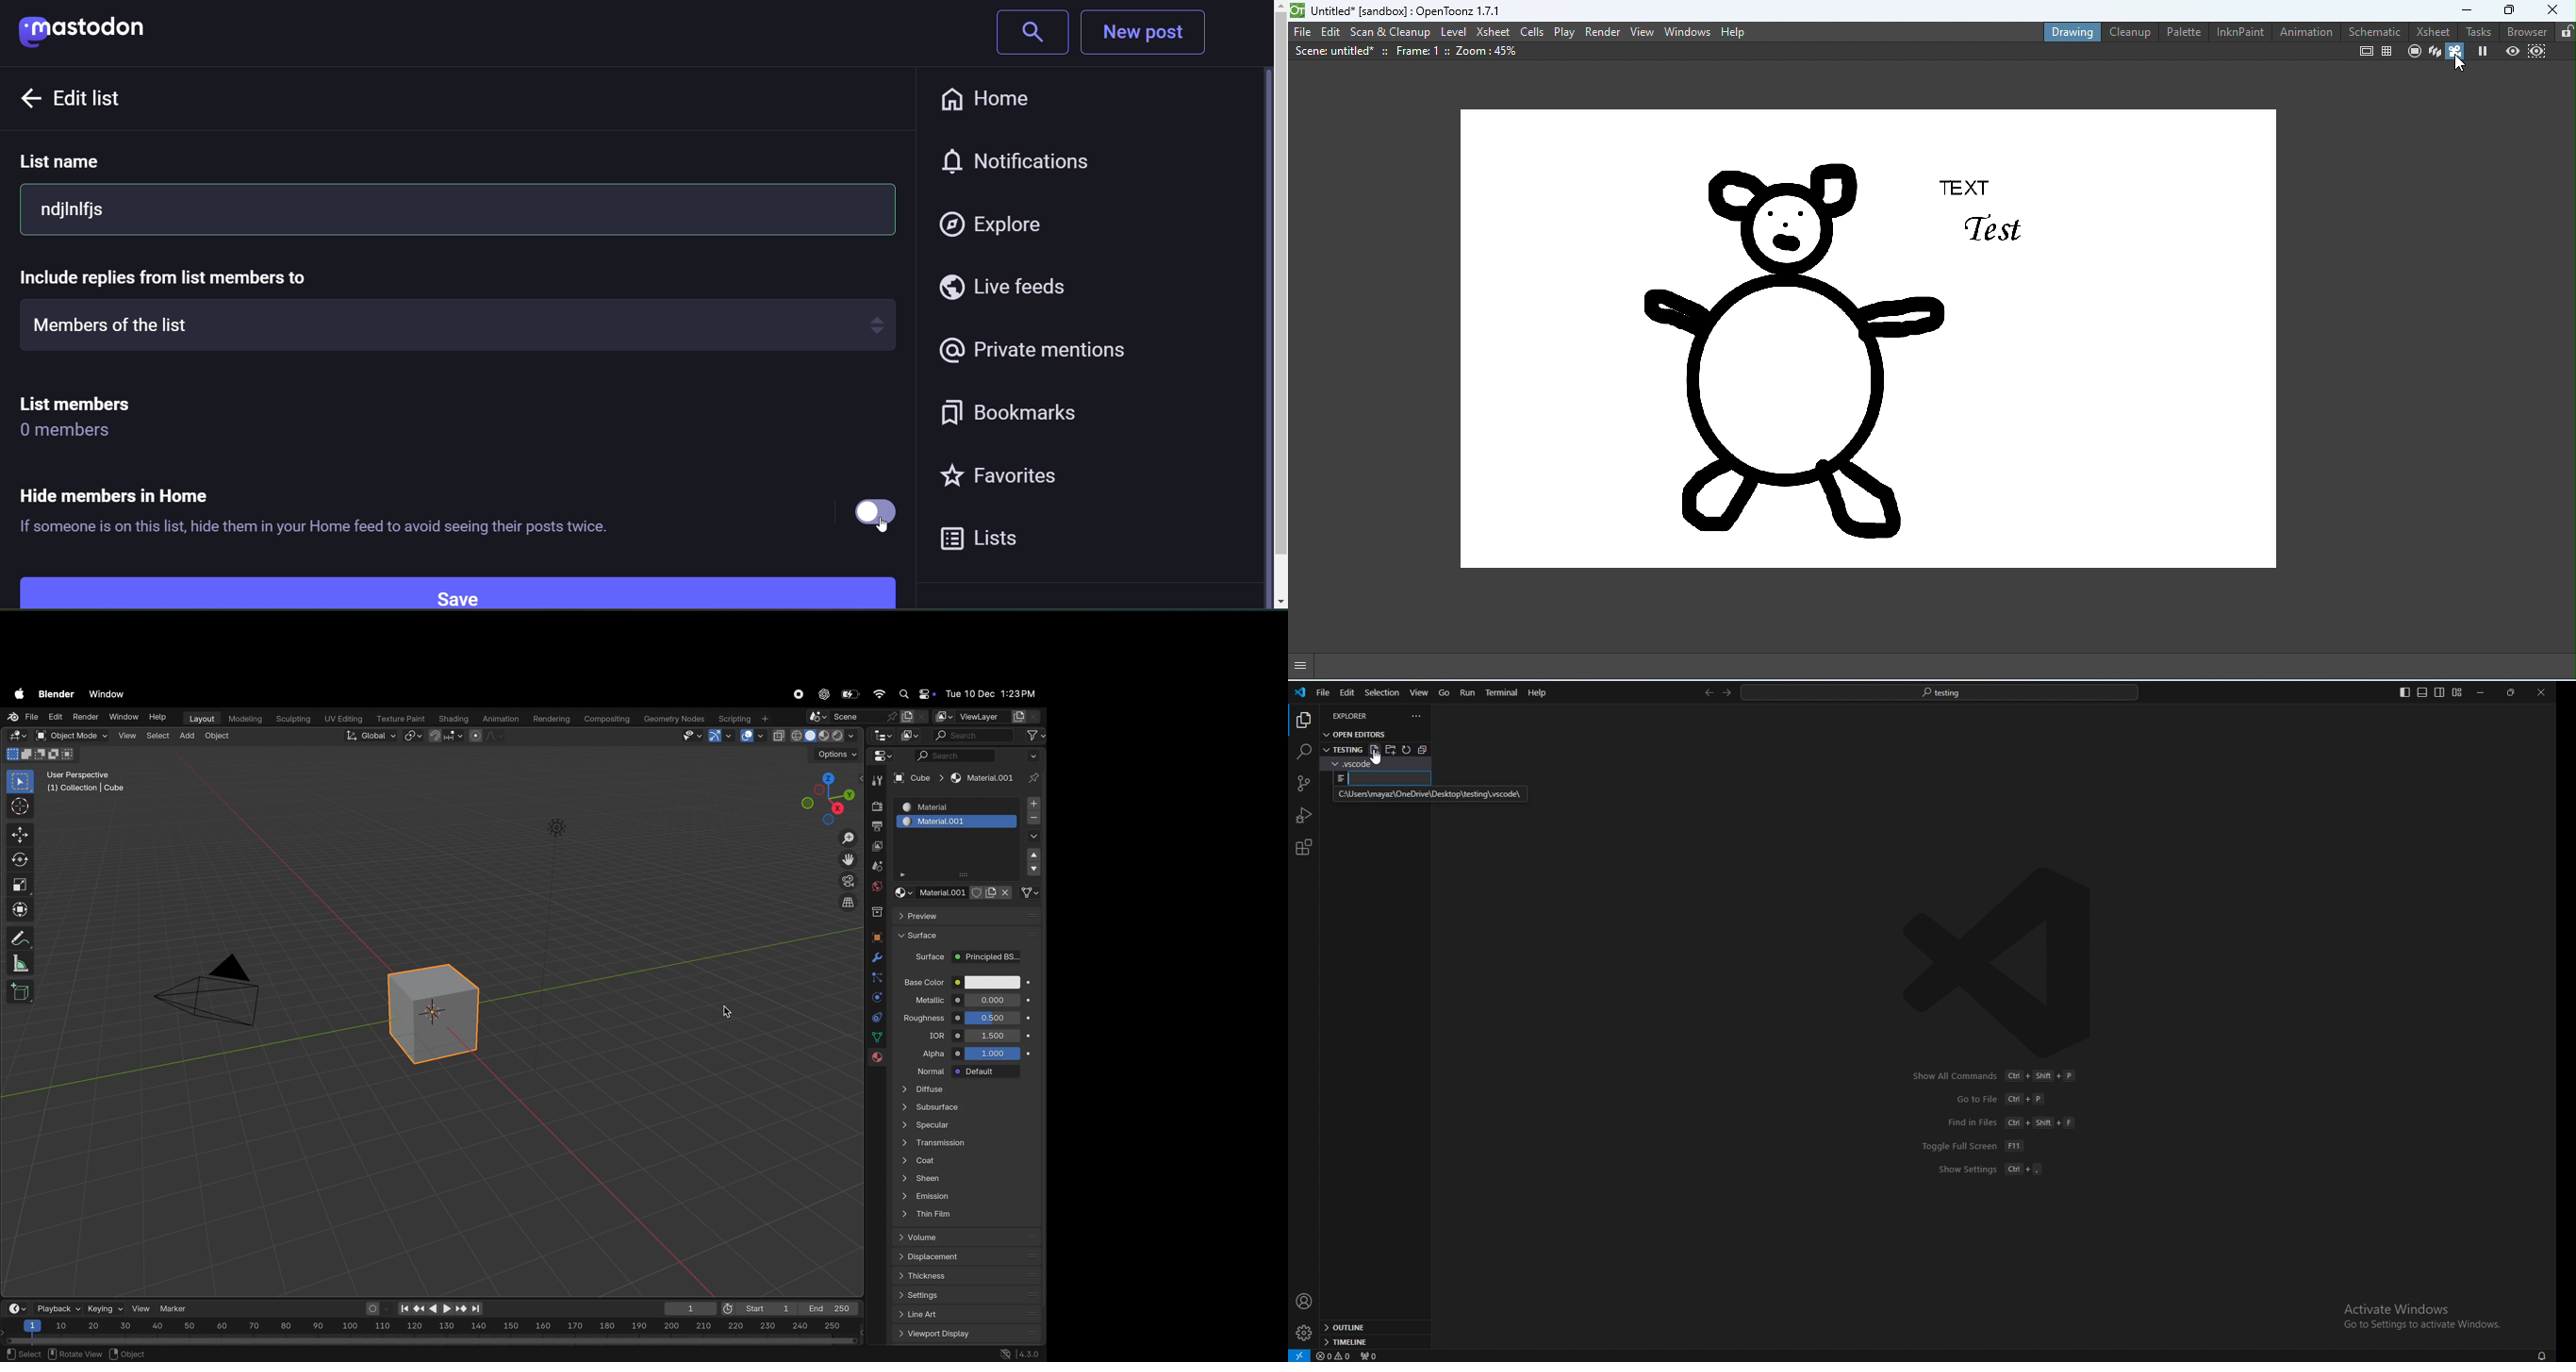  I want to click on lists, so click(997, 541).